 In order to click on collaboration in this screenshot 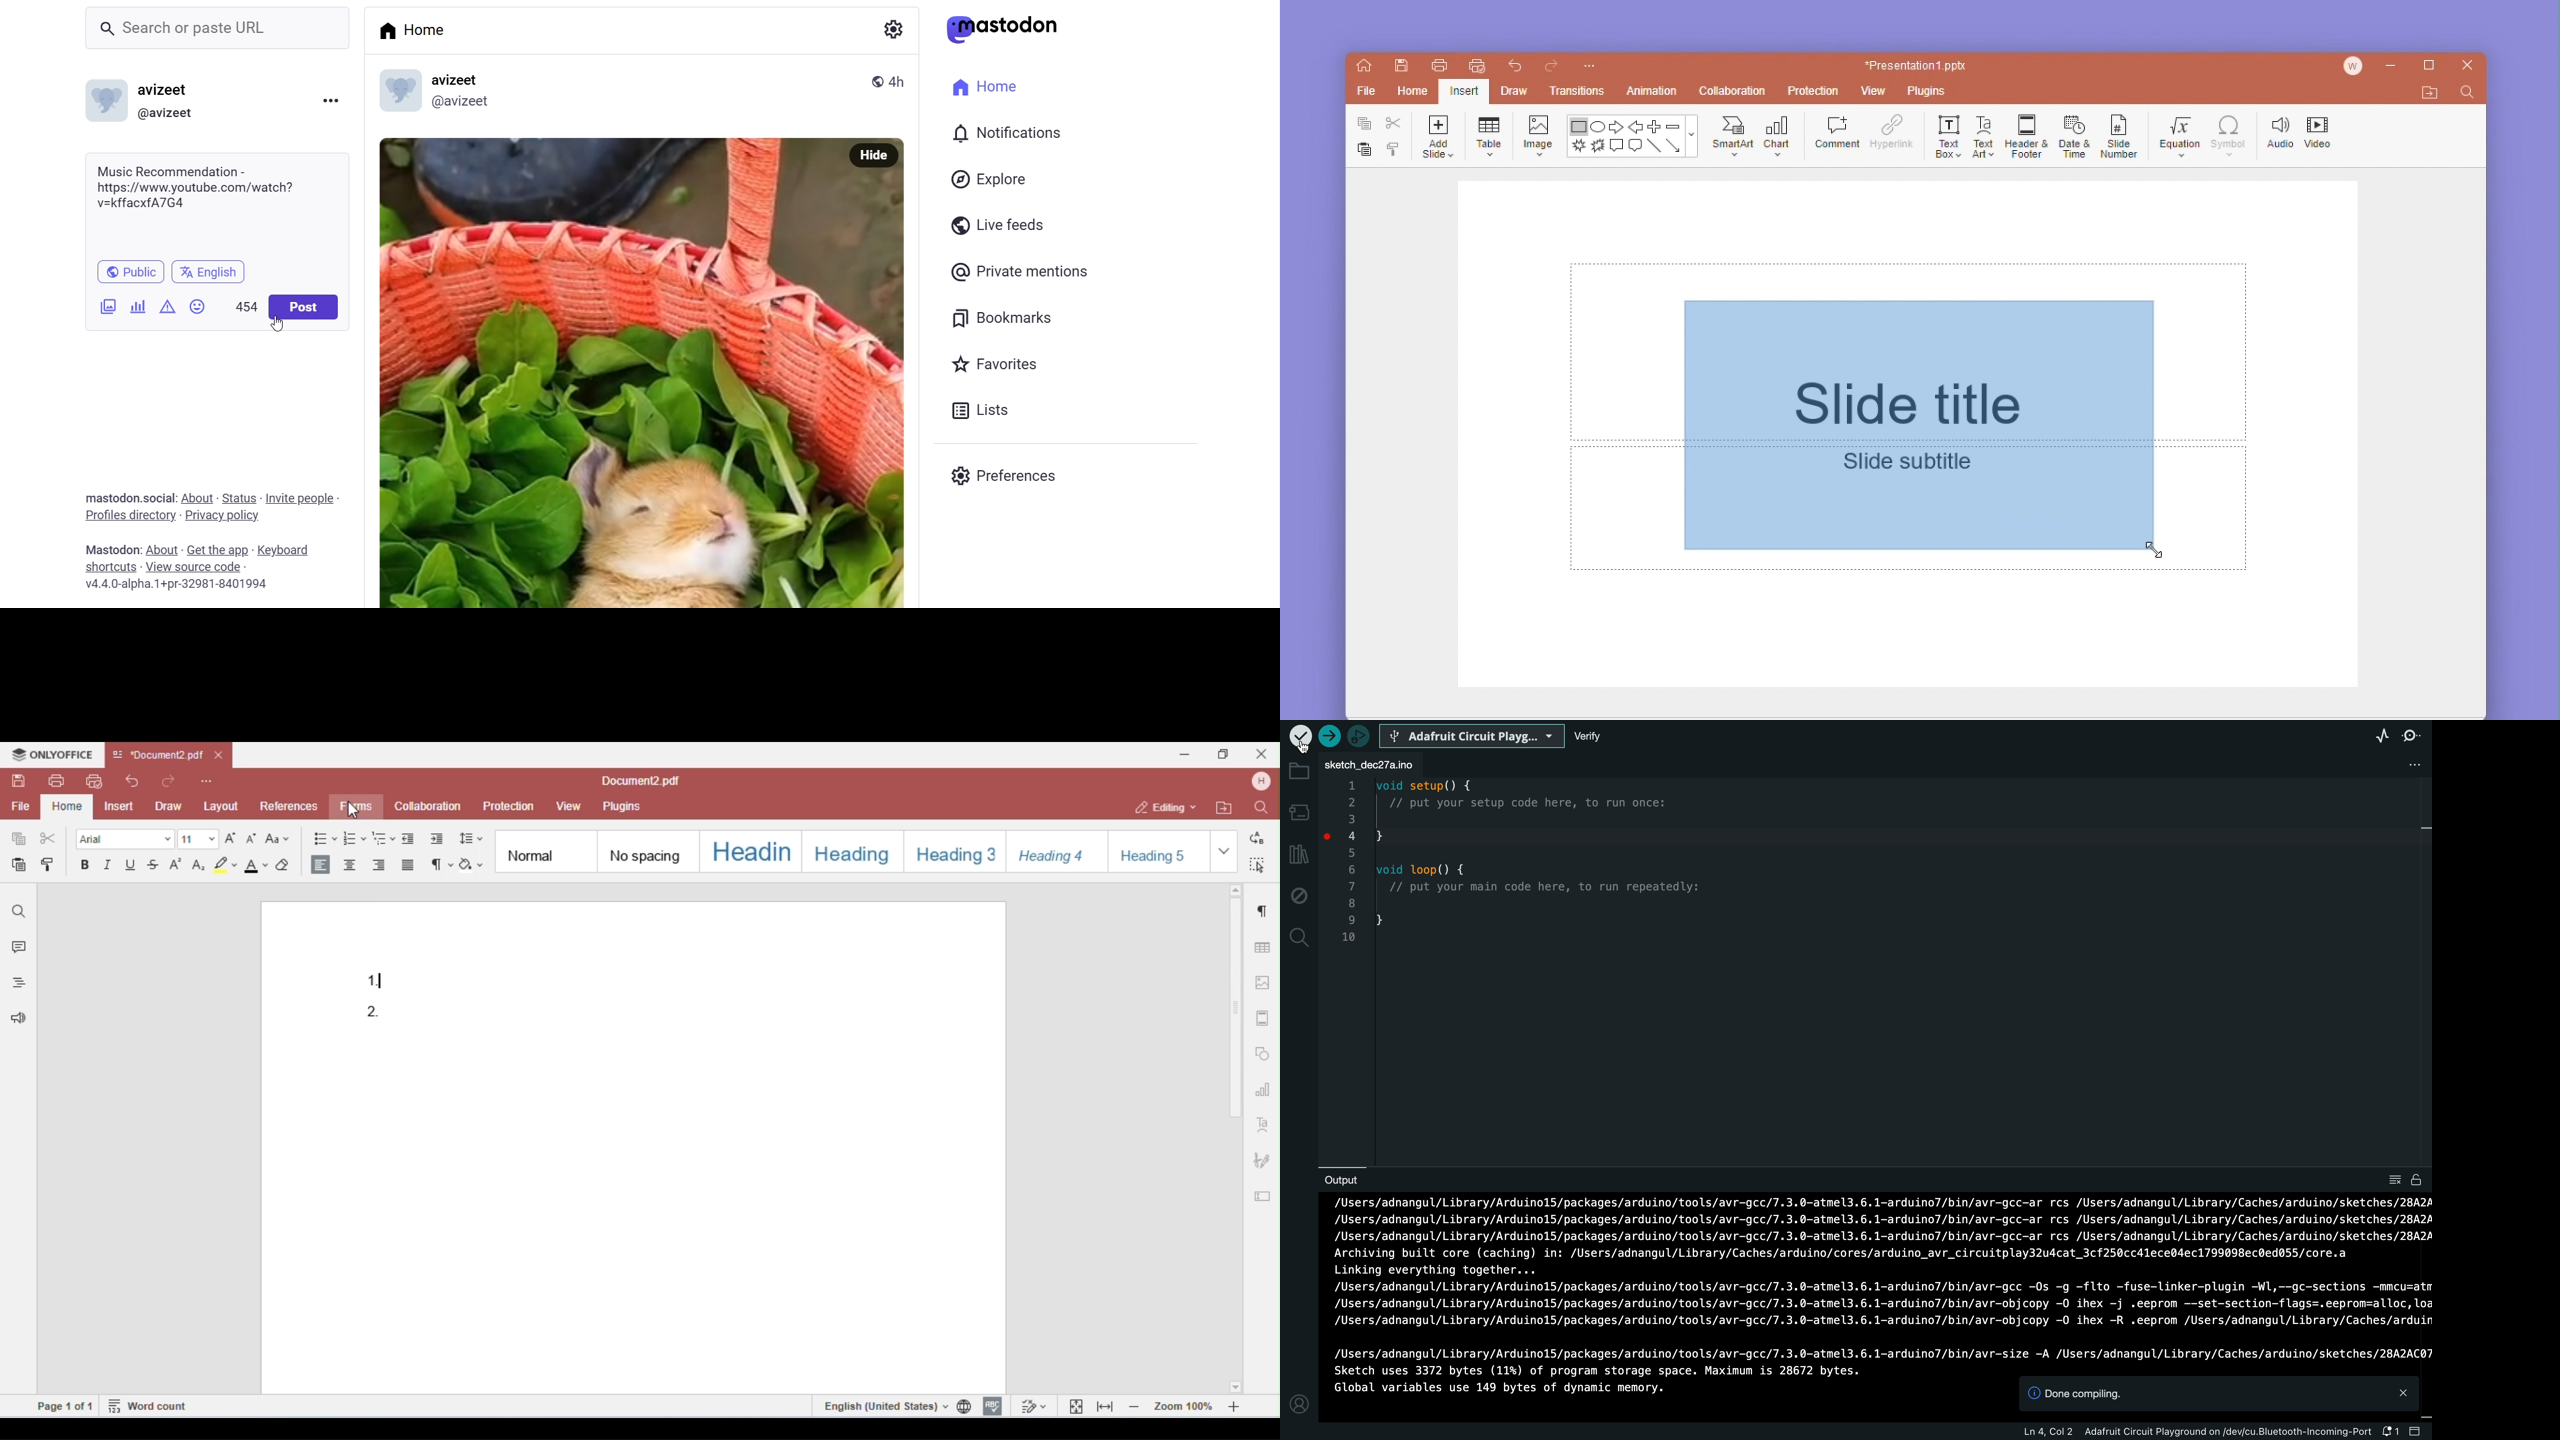, I will do `click(1733, 90)`.